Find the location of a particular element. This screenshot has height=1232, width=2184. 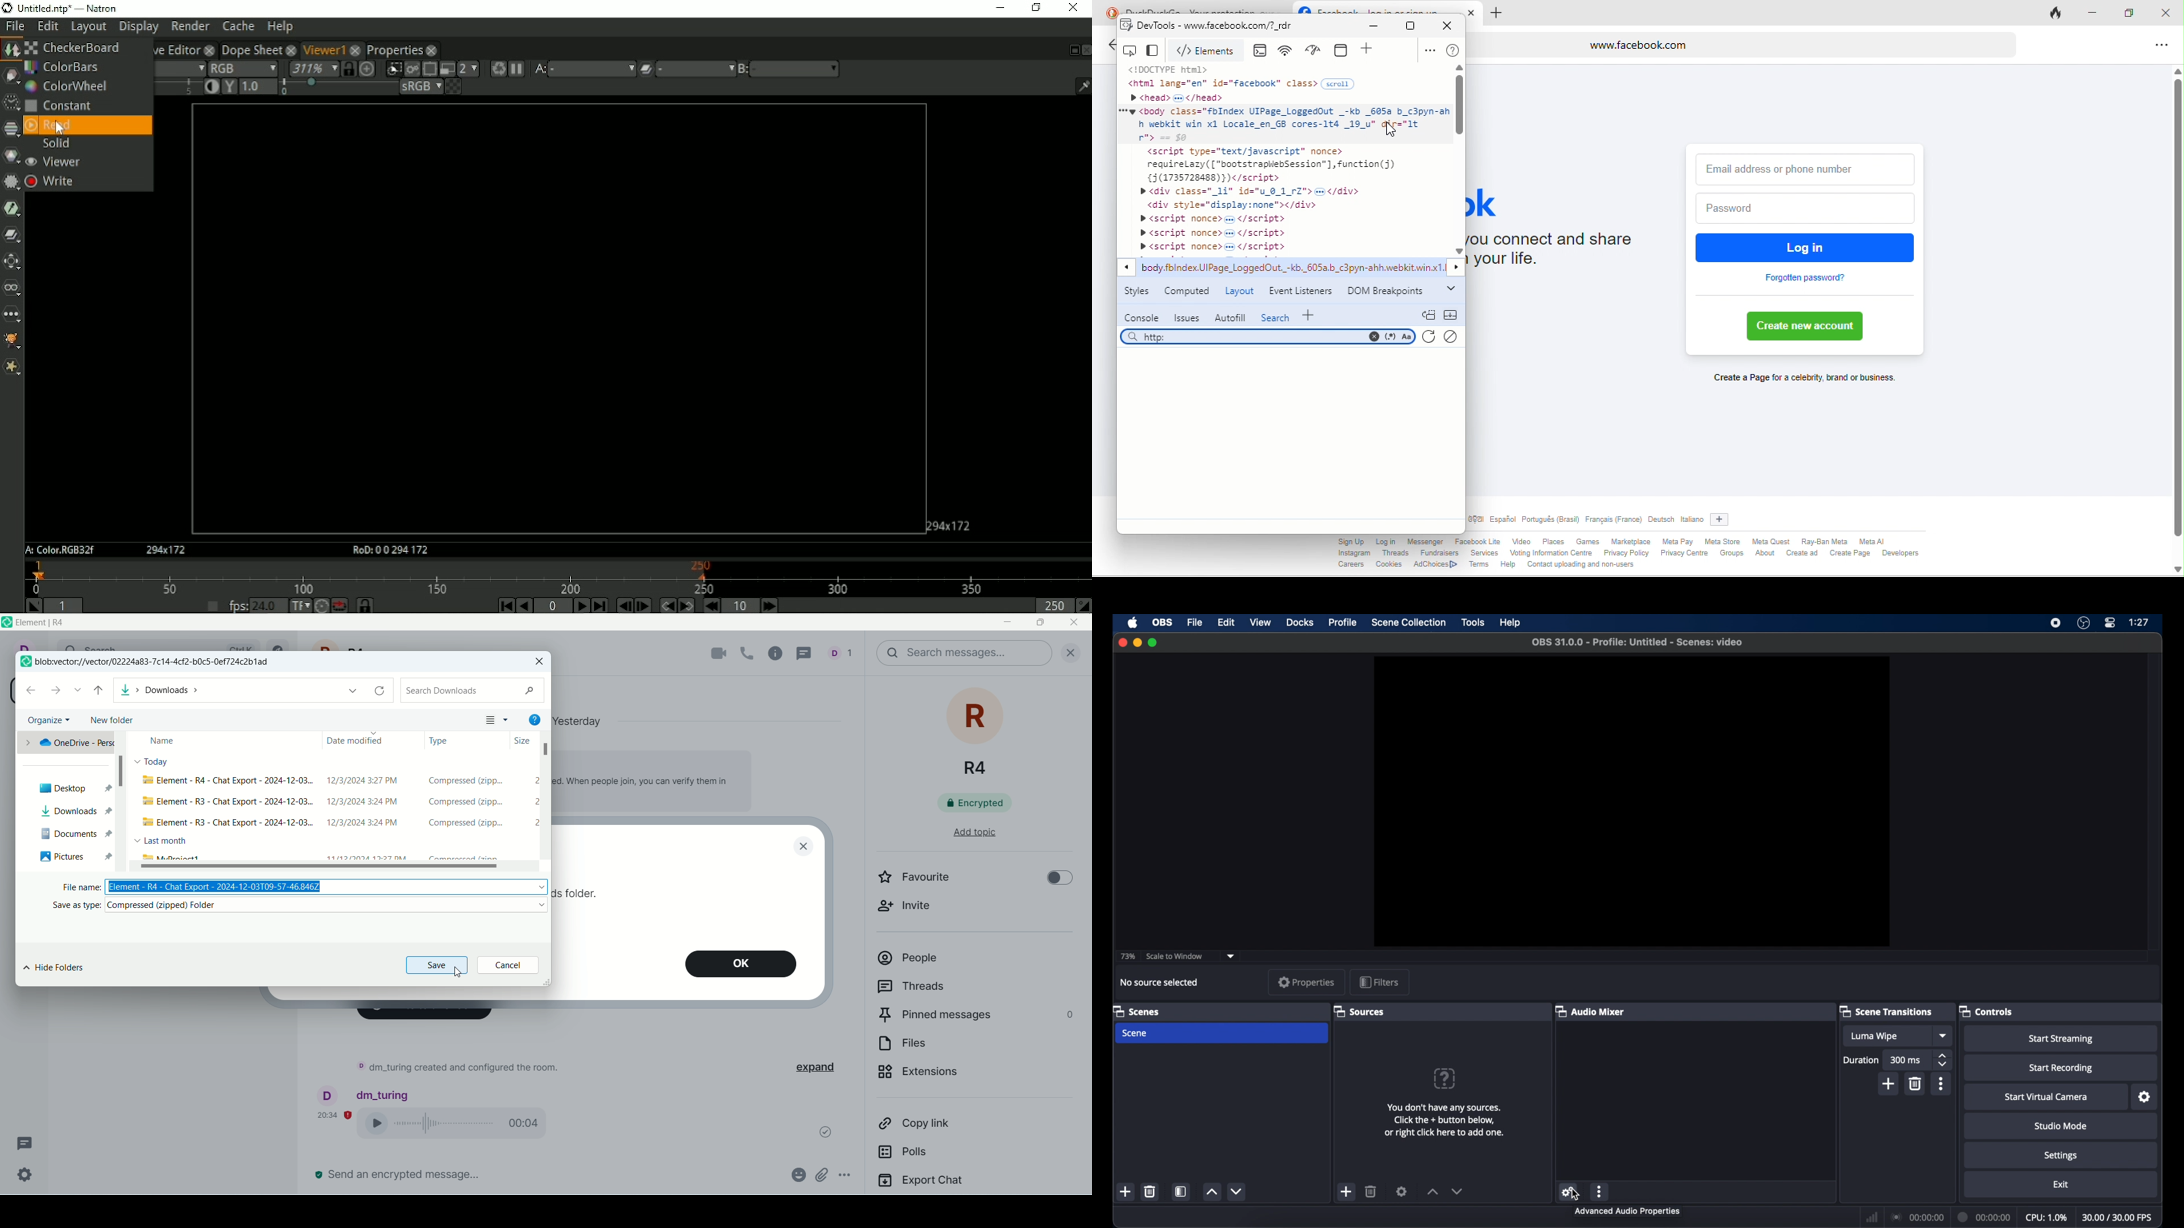

obs studio is located at coordinates (2084, 624).